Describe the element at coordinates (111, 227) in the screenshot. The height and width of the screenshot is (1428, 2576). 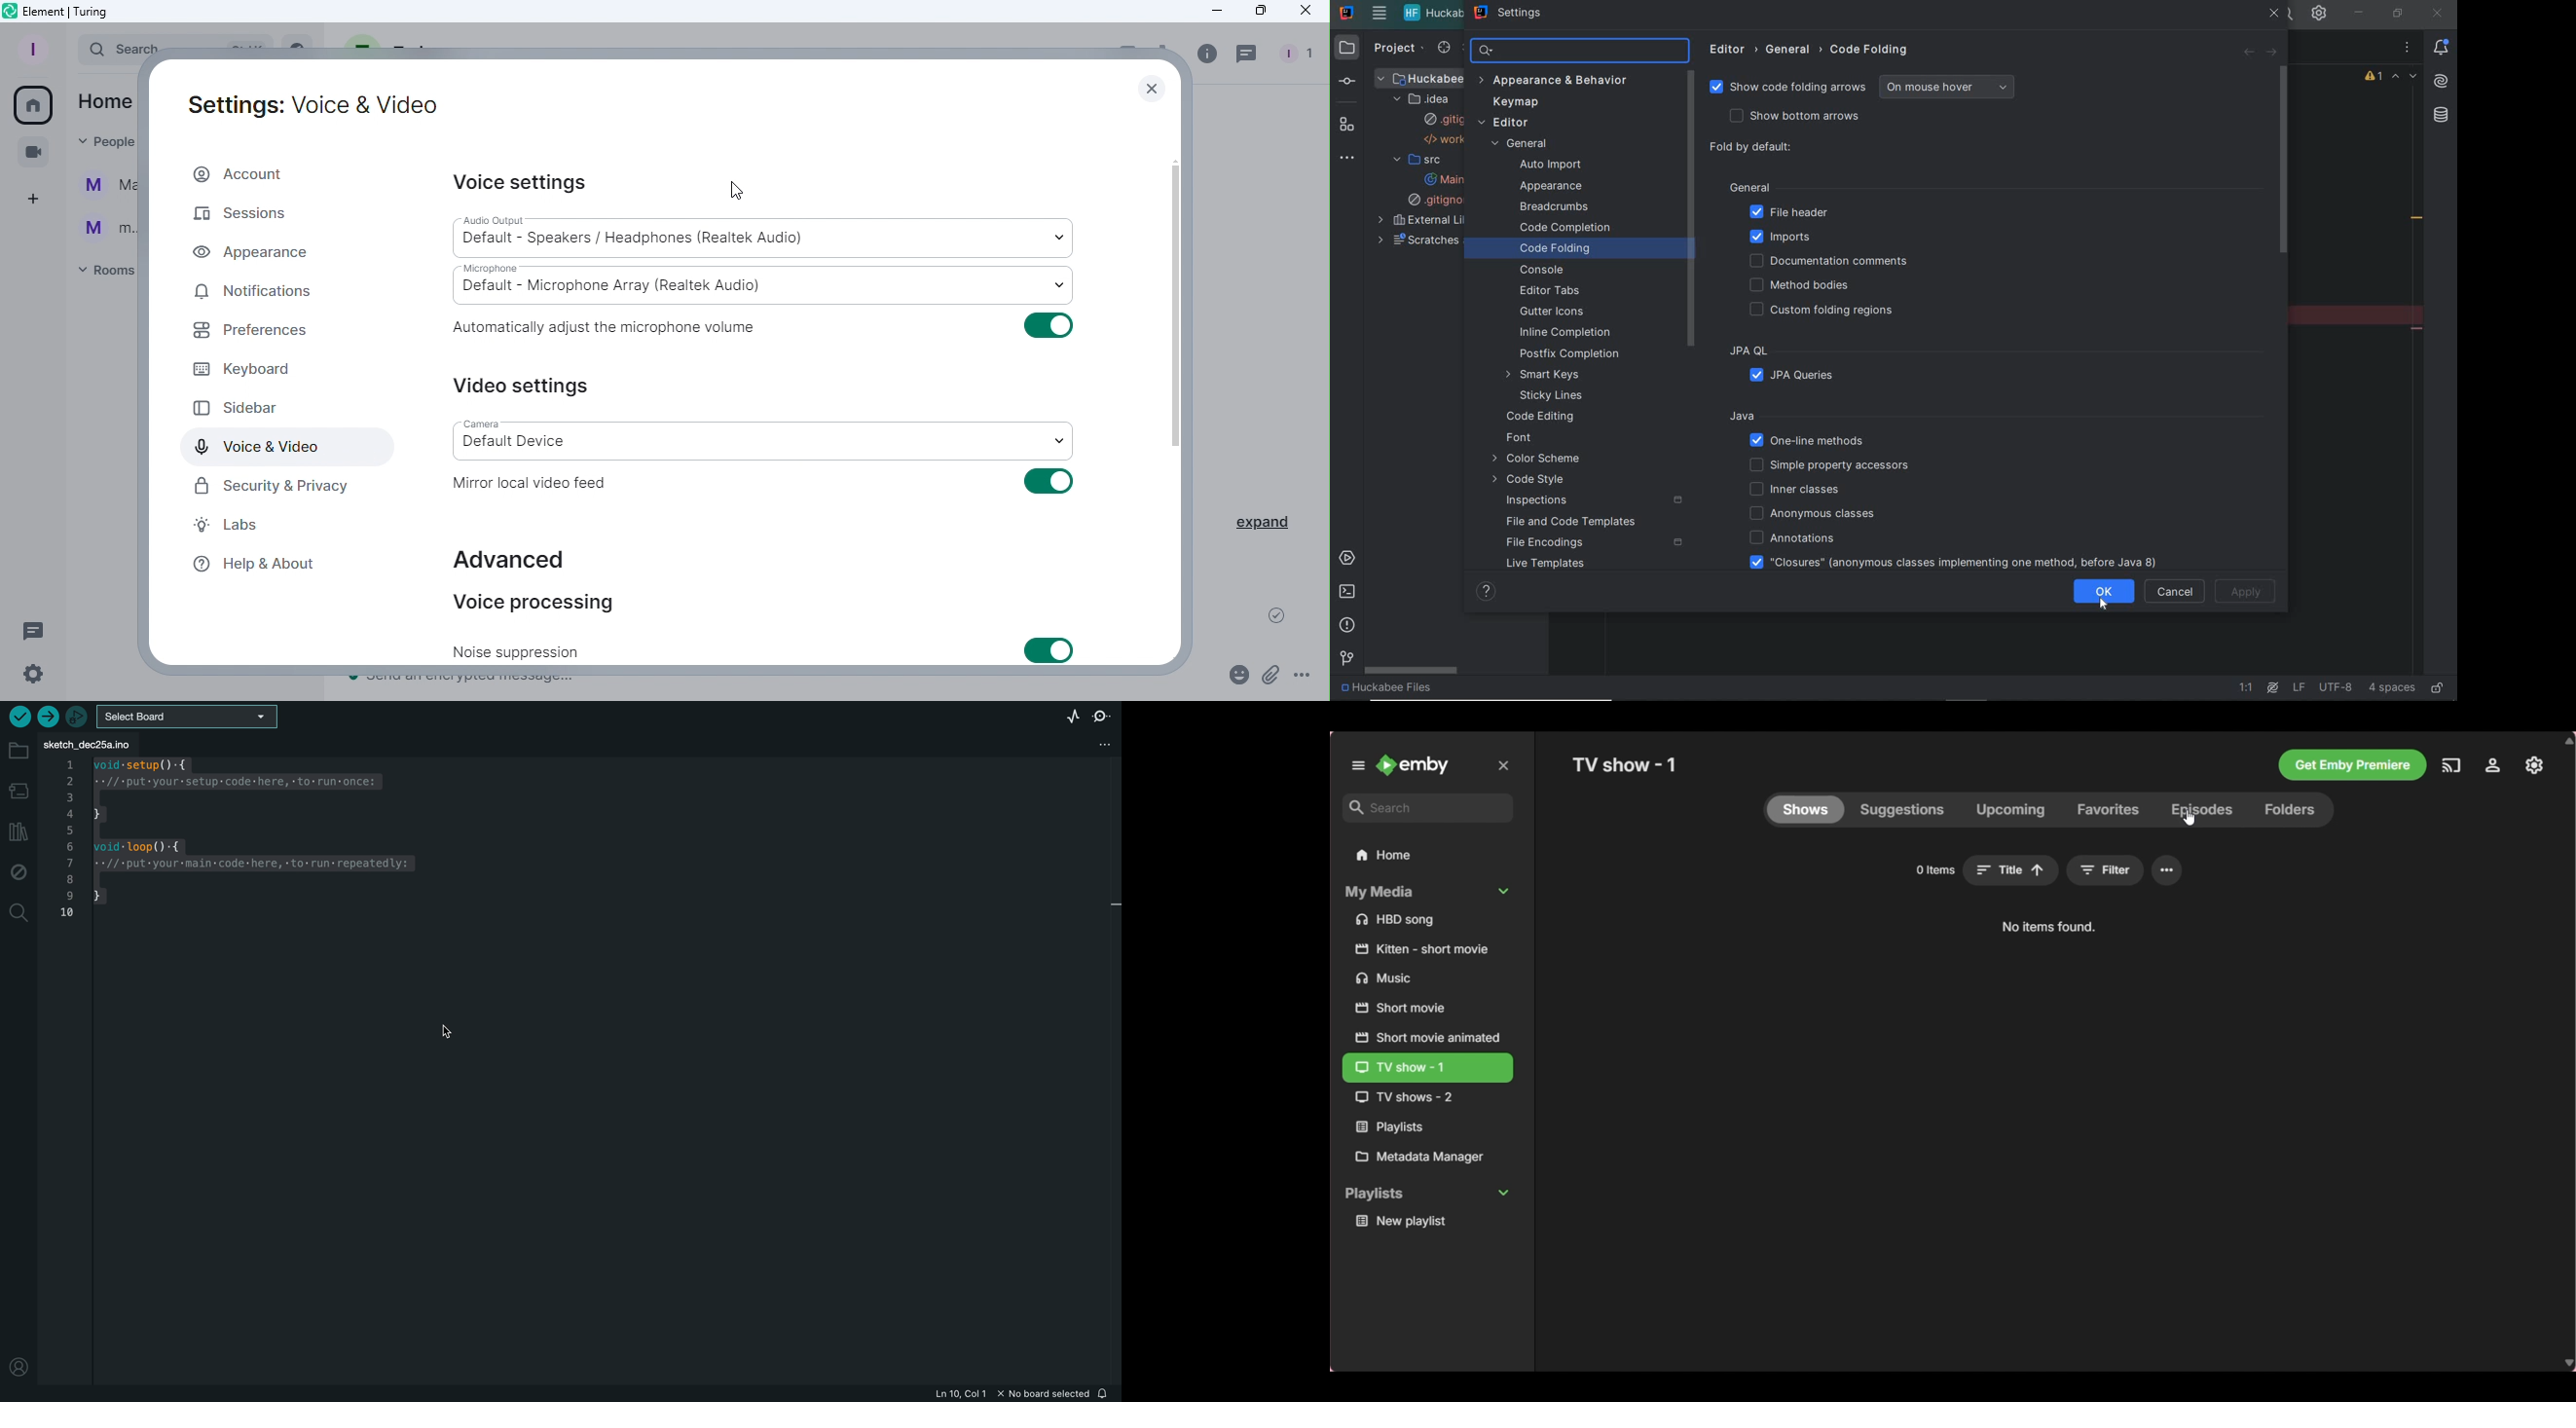
I see `m...@t...` at that location.